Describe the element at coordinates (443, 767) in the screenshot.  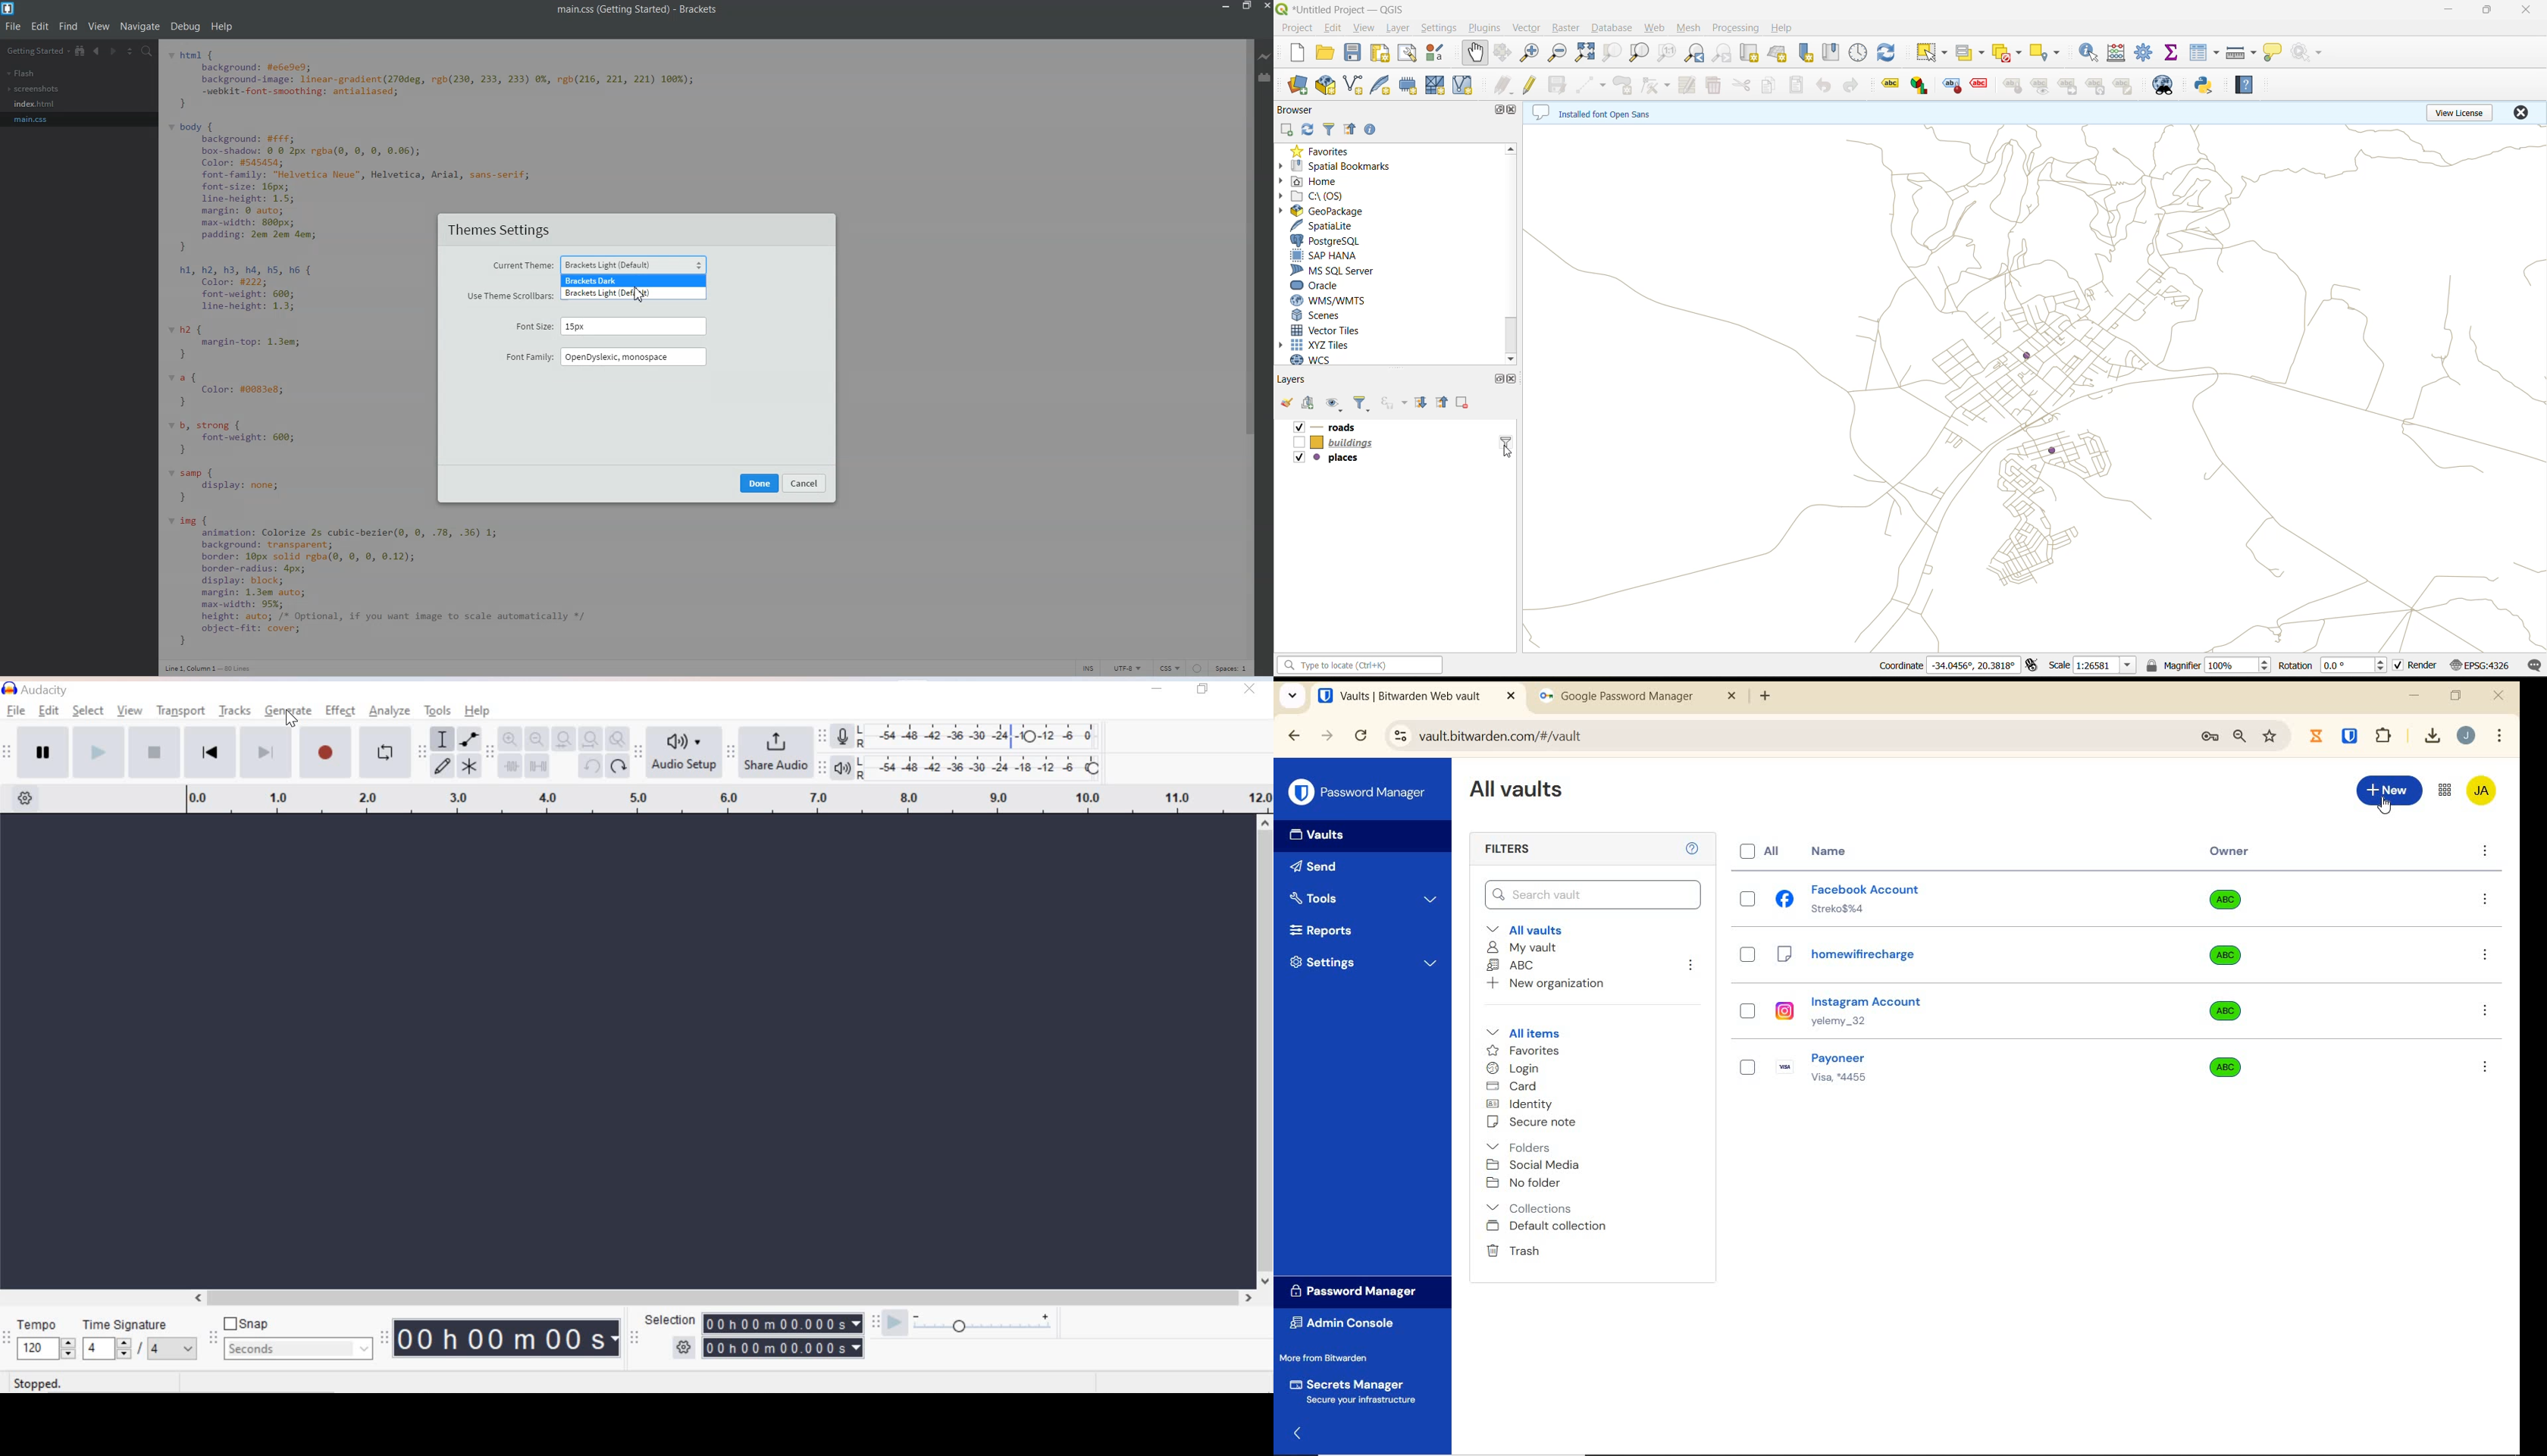
I see `Draw tool` at that location.